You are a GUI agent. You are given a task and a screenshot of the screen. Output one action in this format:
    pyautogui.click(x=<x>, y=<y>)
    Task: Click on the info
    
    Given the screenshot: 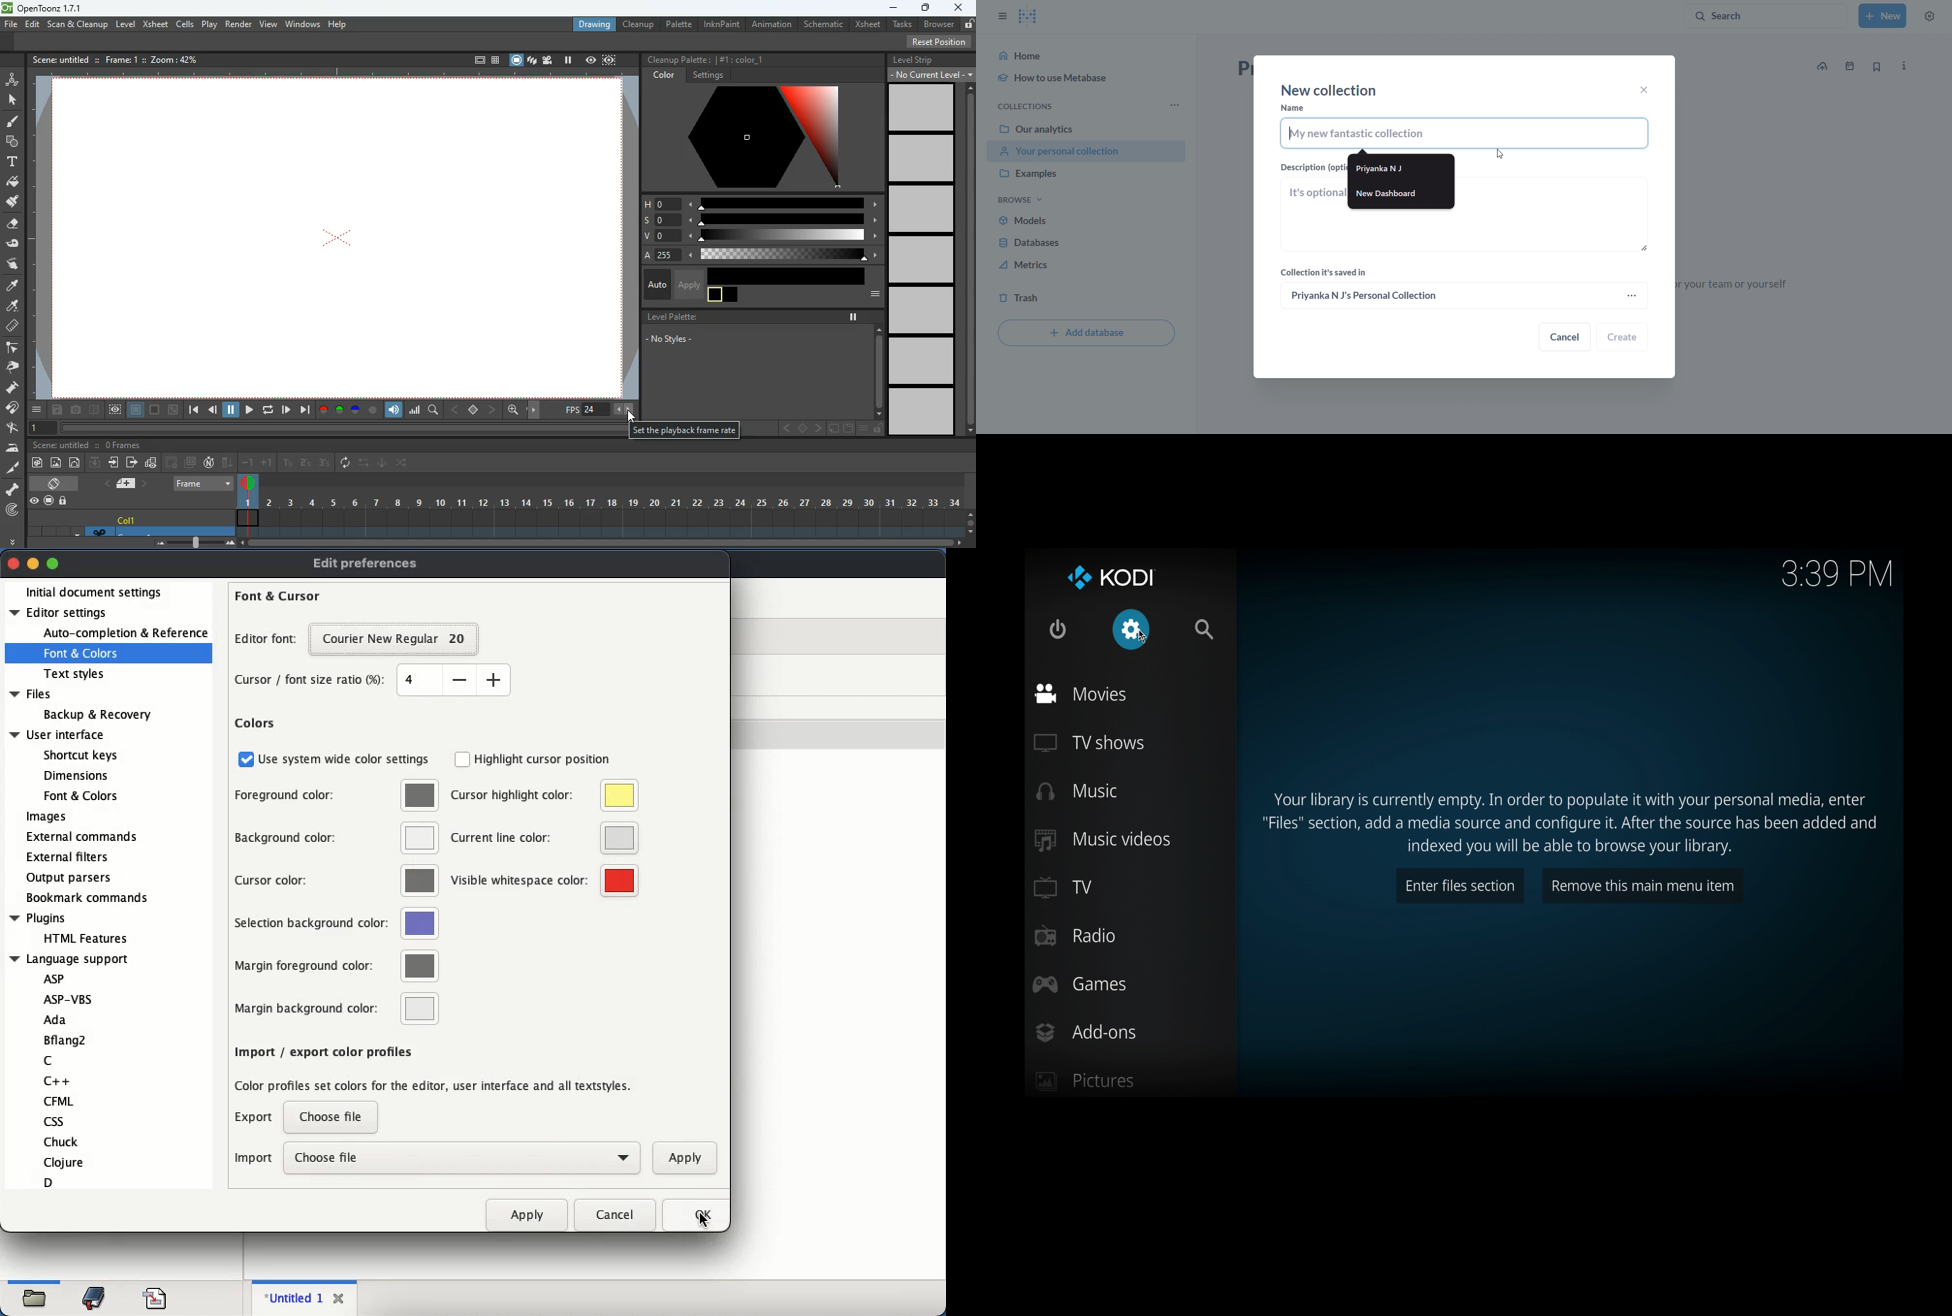 What is the action you would take?
    pyautogui.click(x=1571, y=824)
    